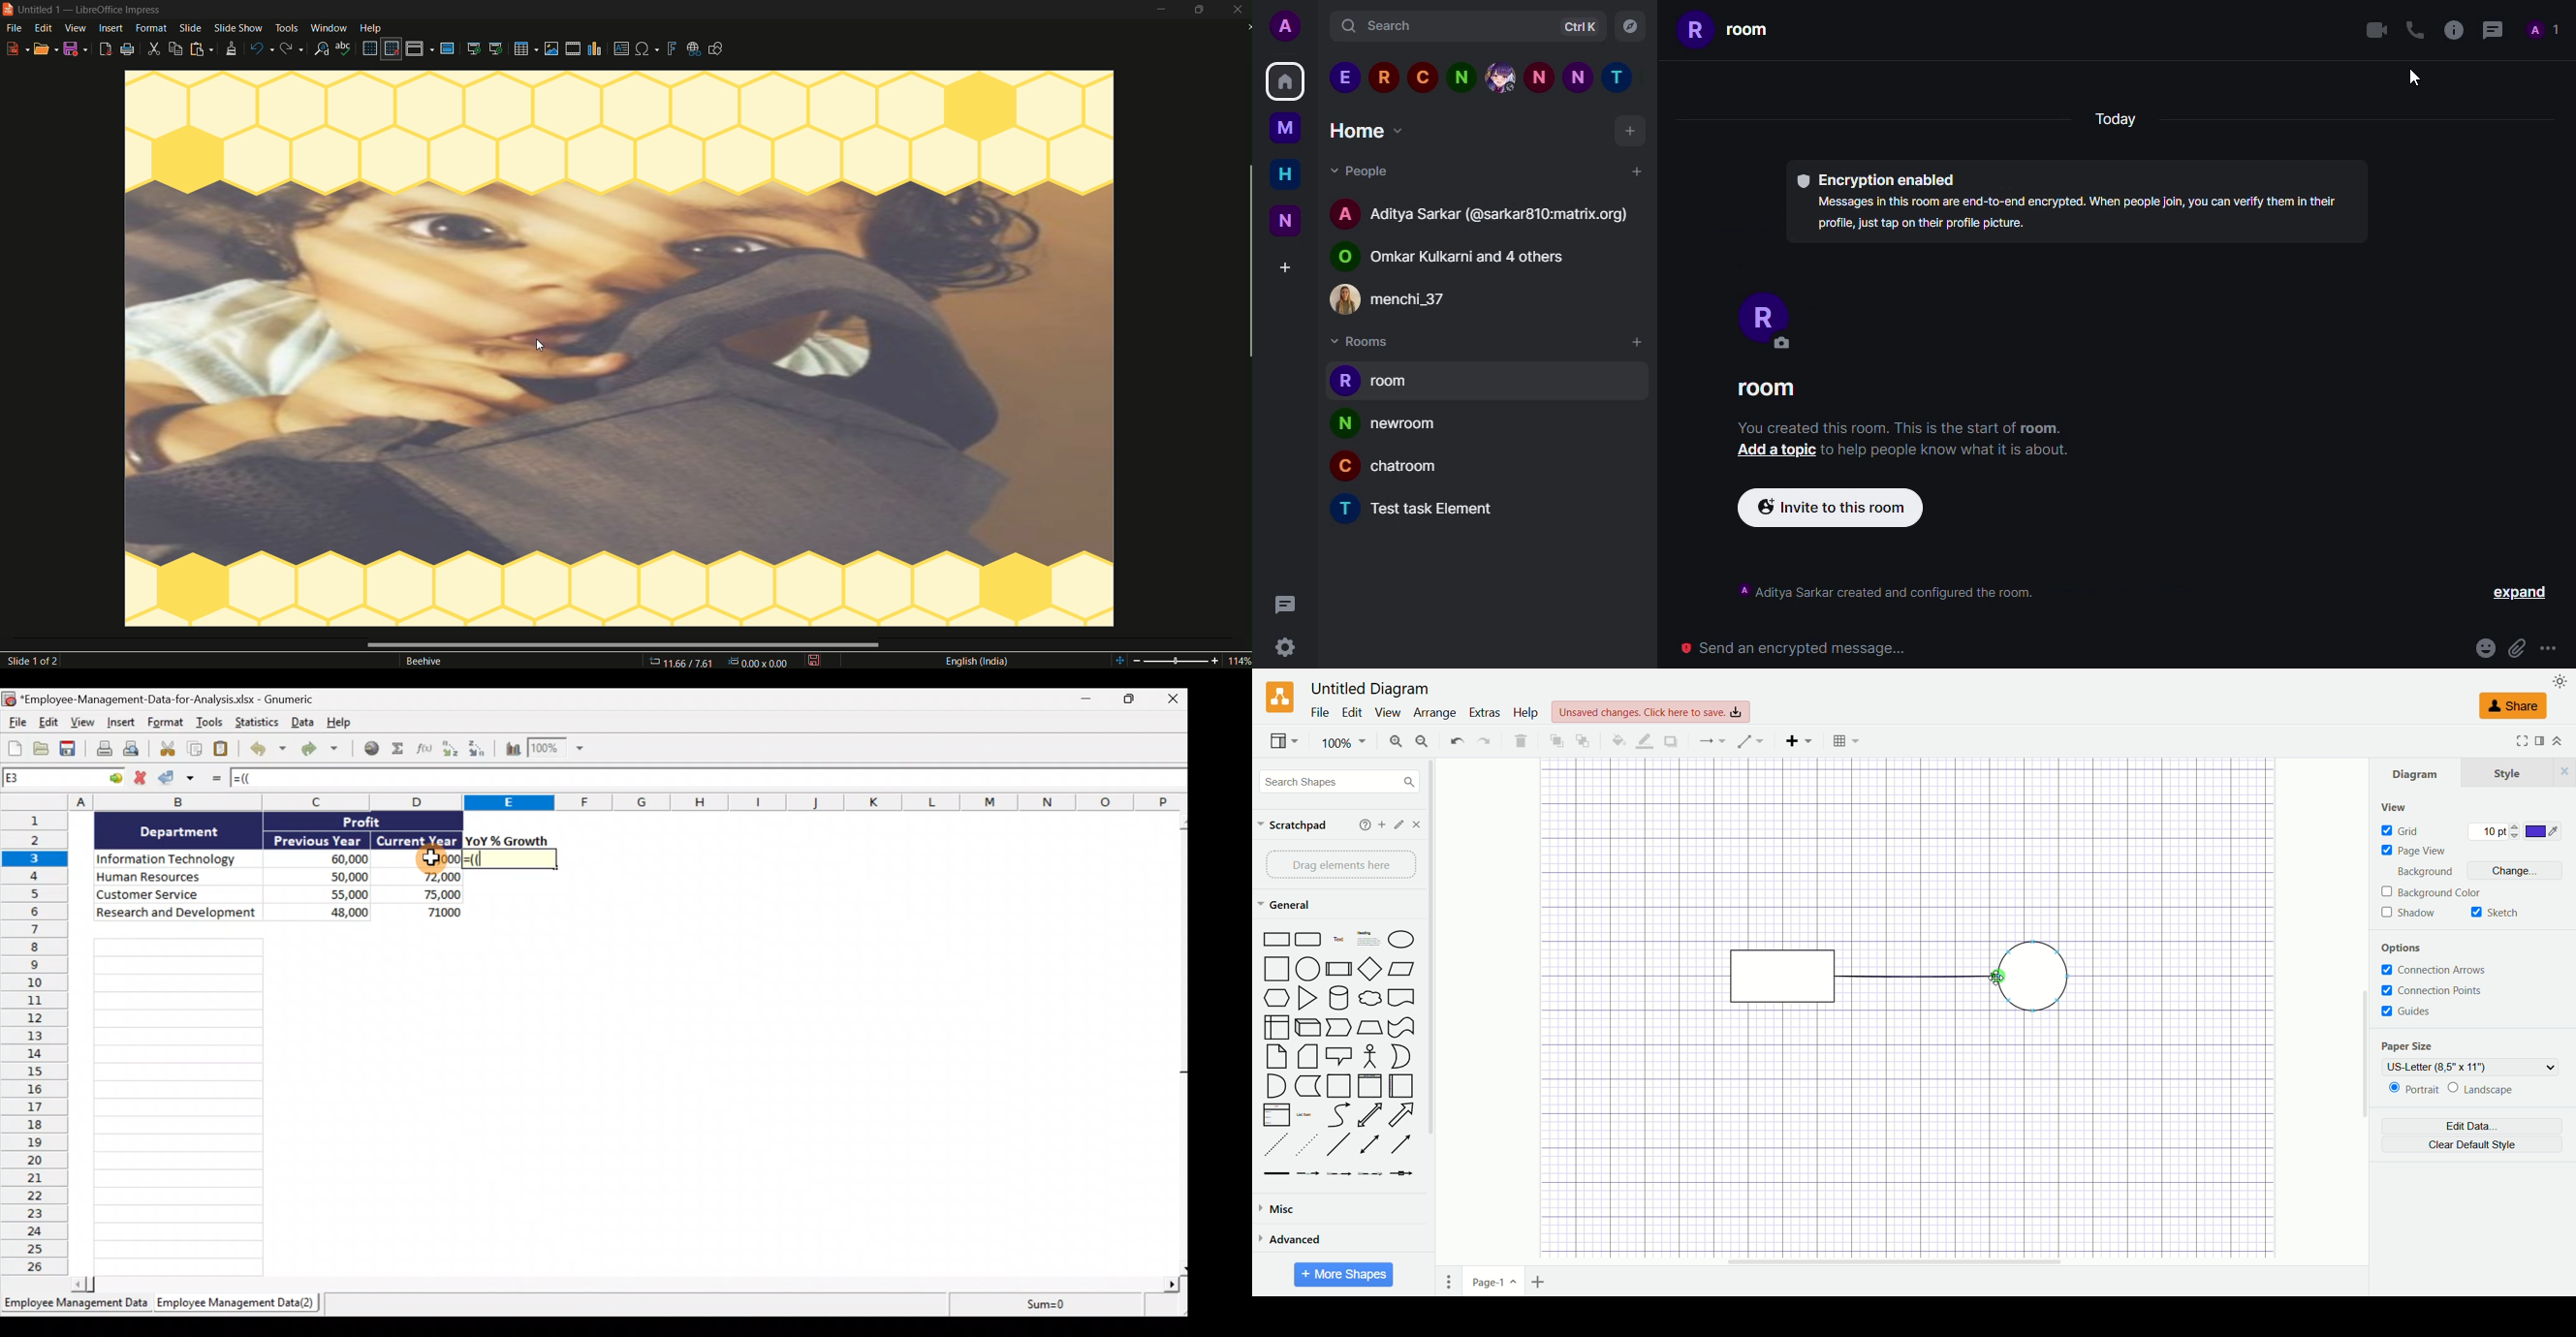 This screenshot has height=1344, width=2576. I want to click on circle, so click(2035, 976).